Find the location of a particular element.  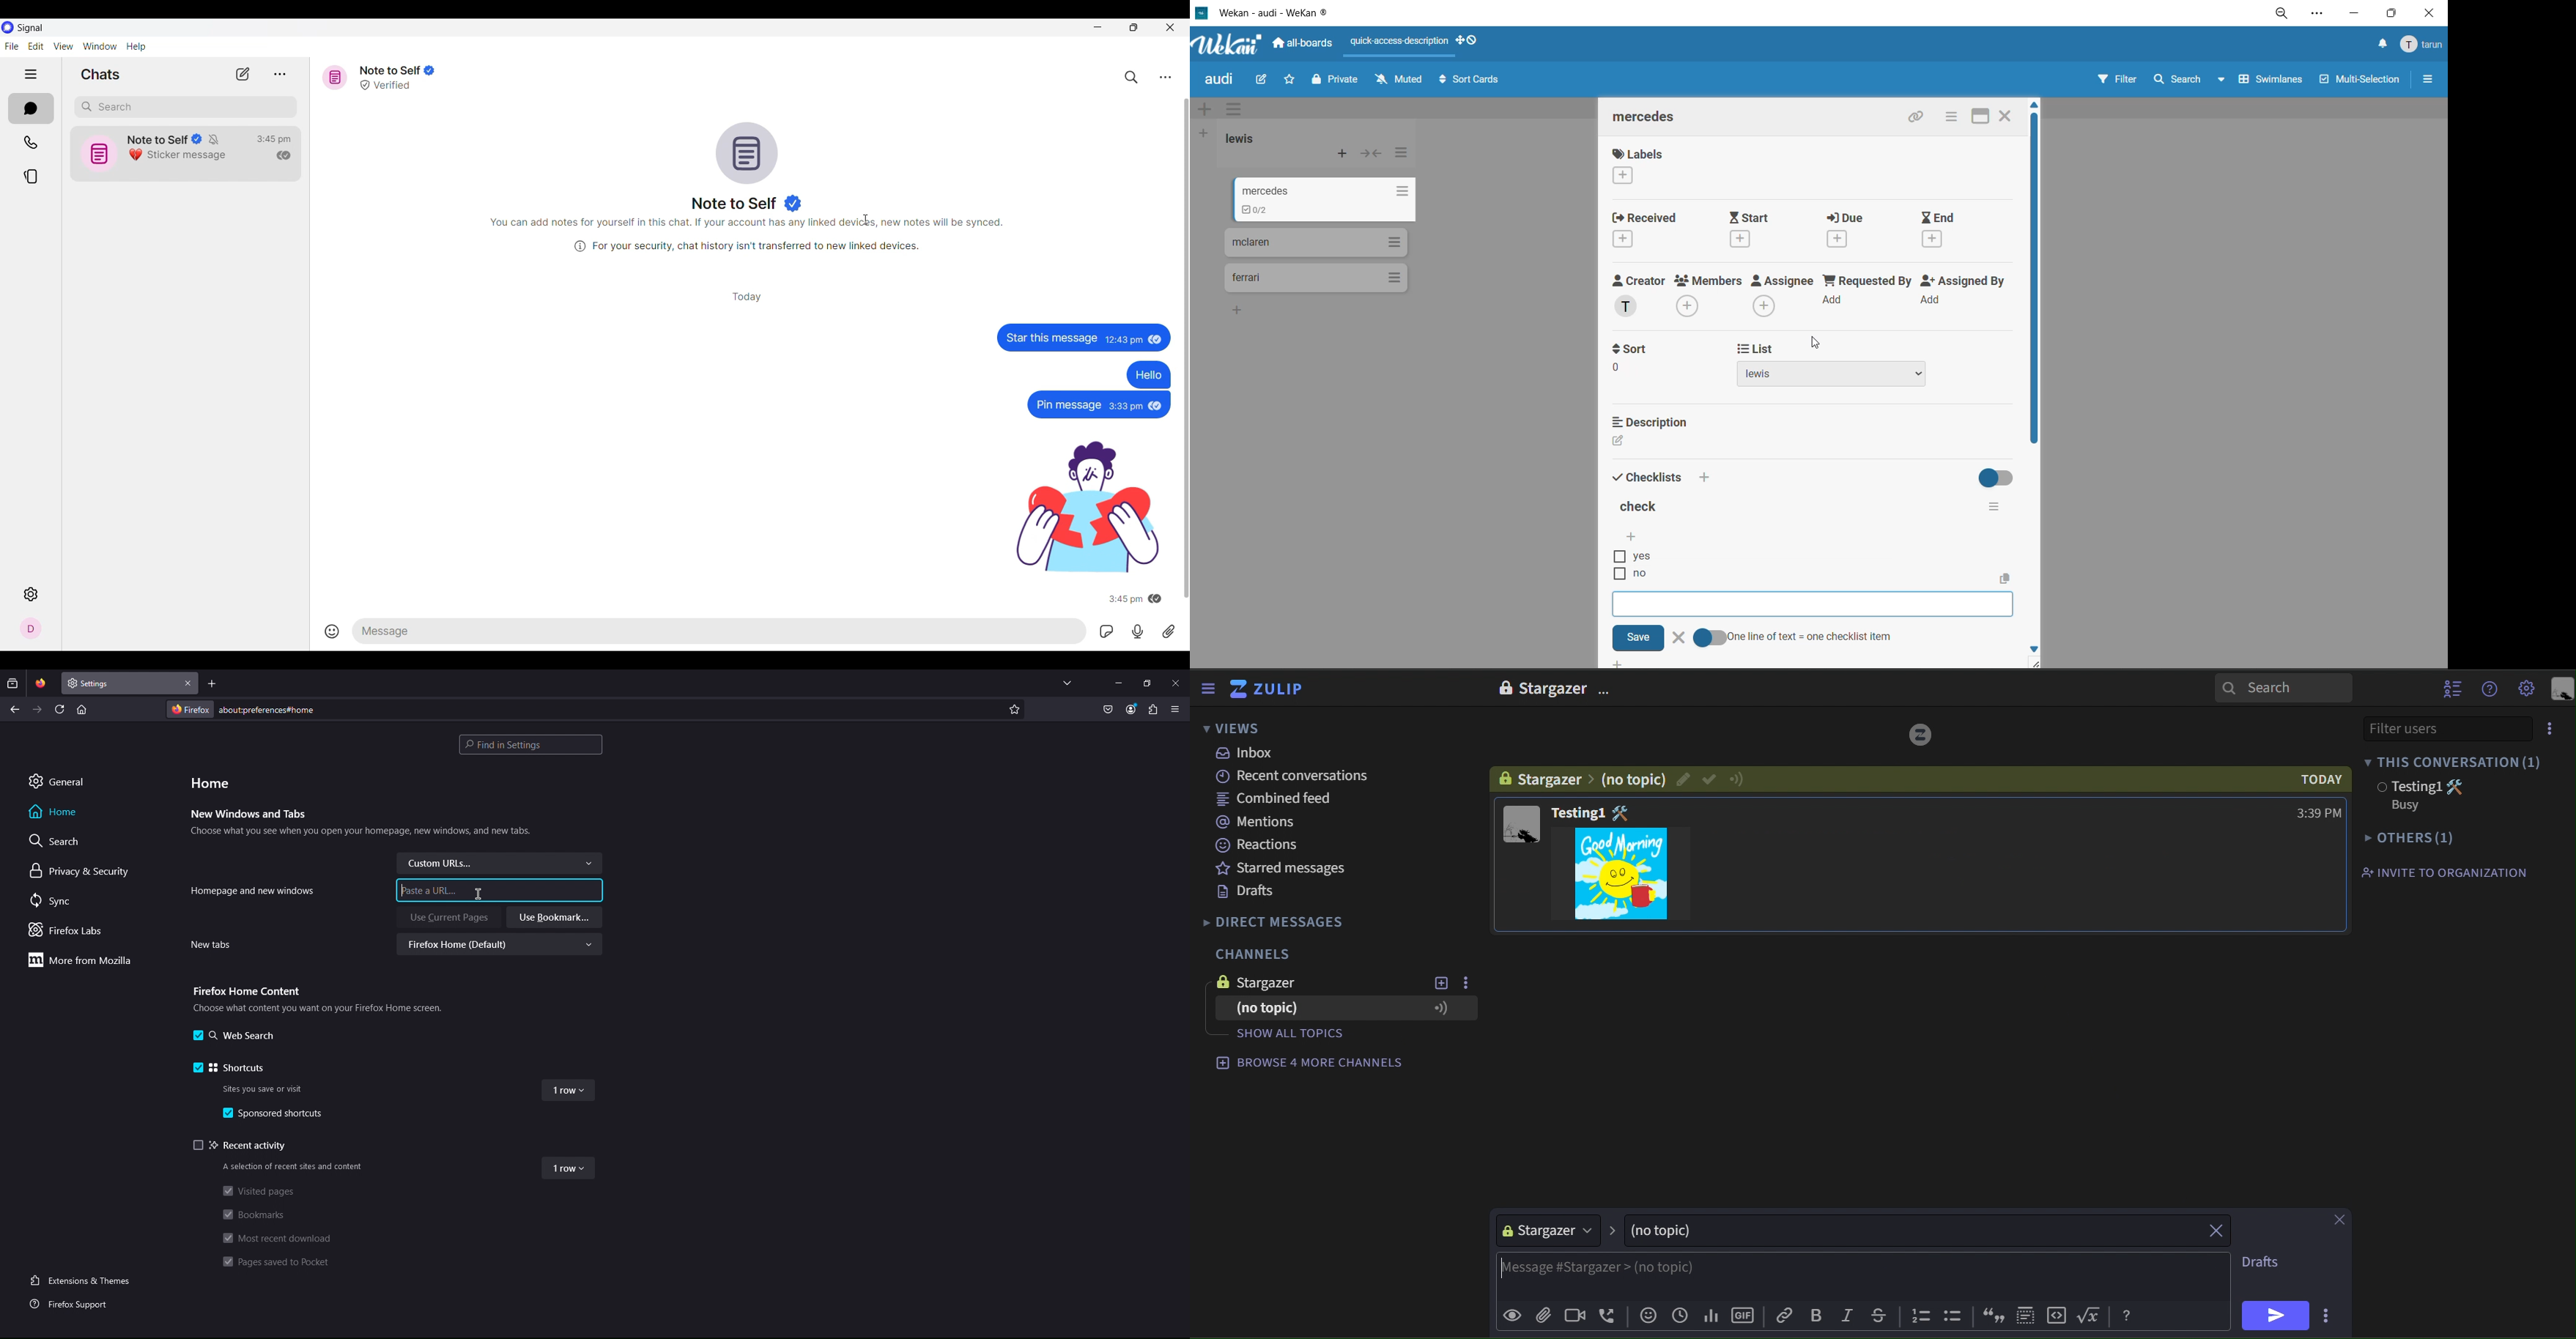

maximize is located at coordinates (2388, 17).